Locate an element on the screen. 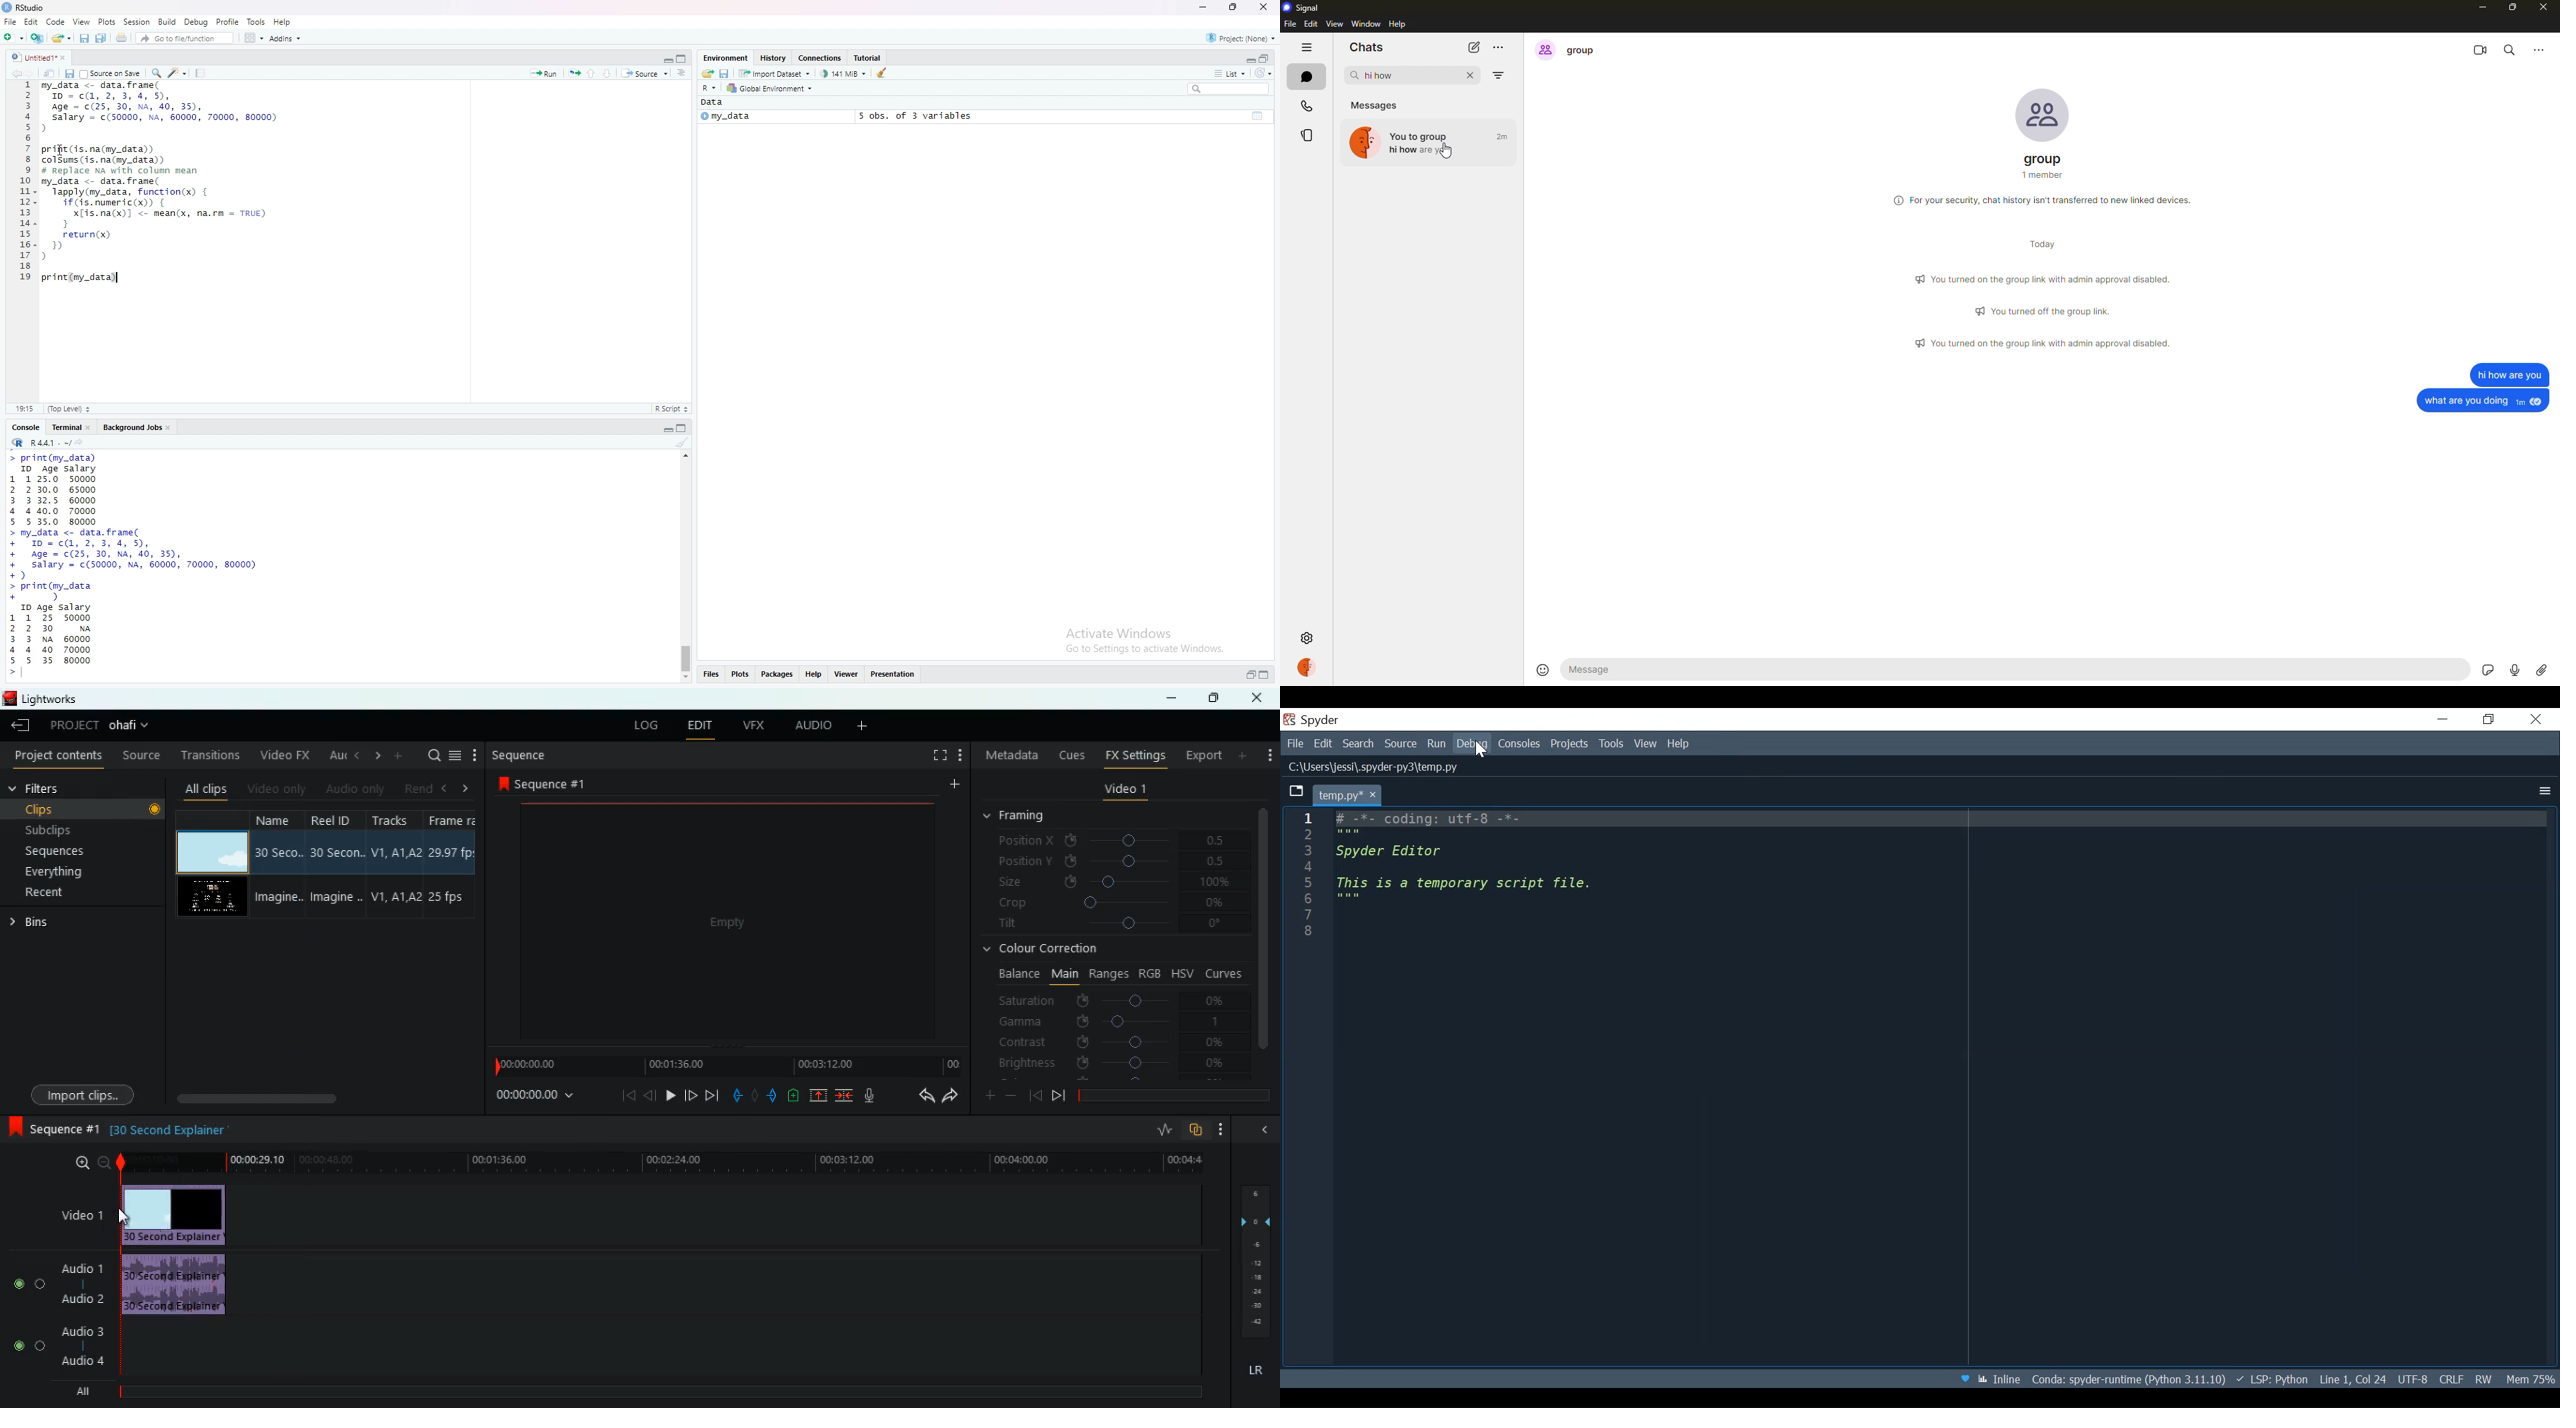  group is located at coordinates (2045, 167).